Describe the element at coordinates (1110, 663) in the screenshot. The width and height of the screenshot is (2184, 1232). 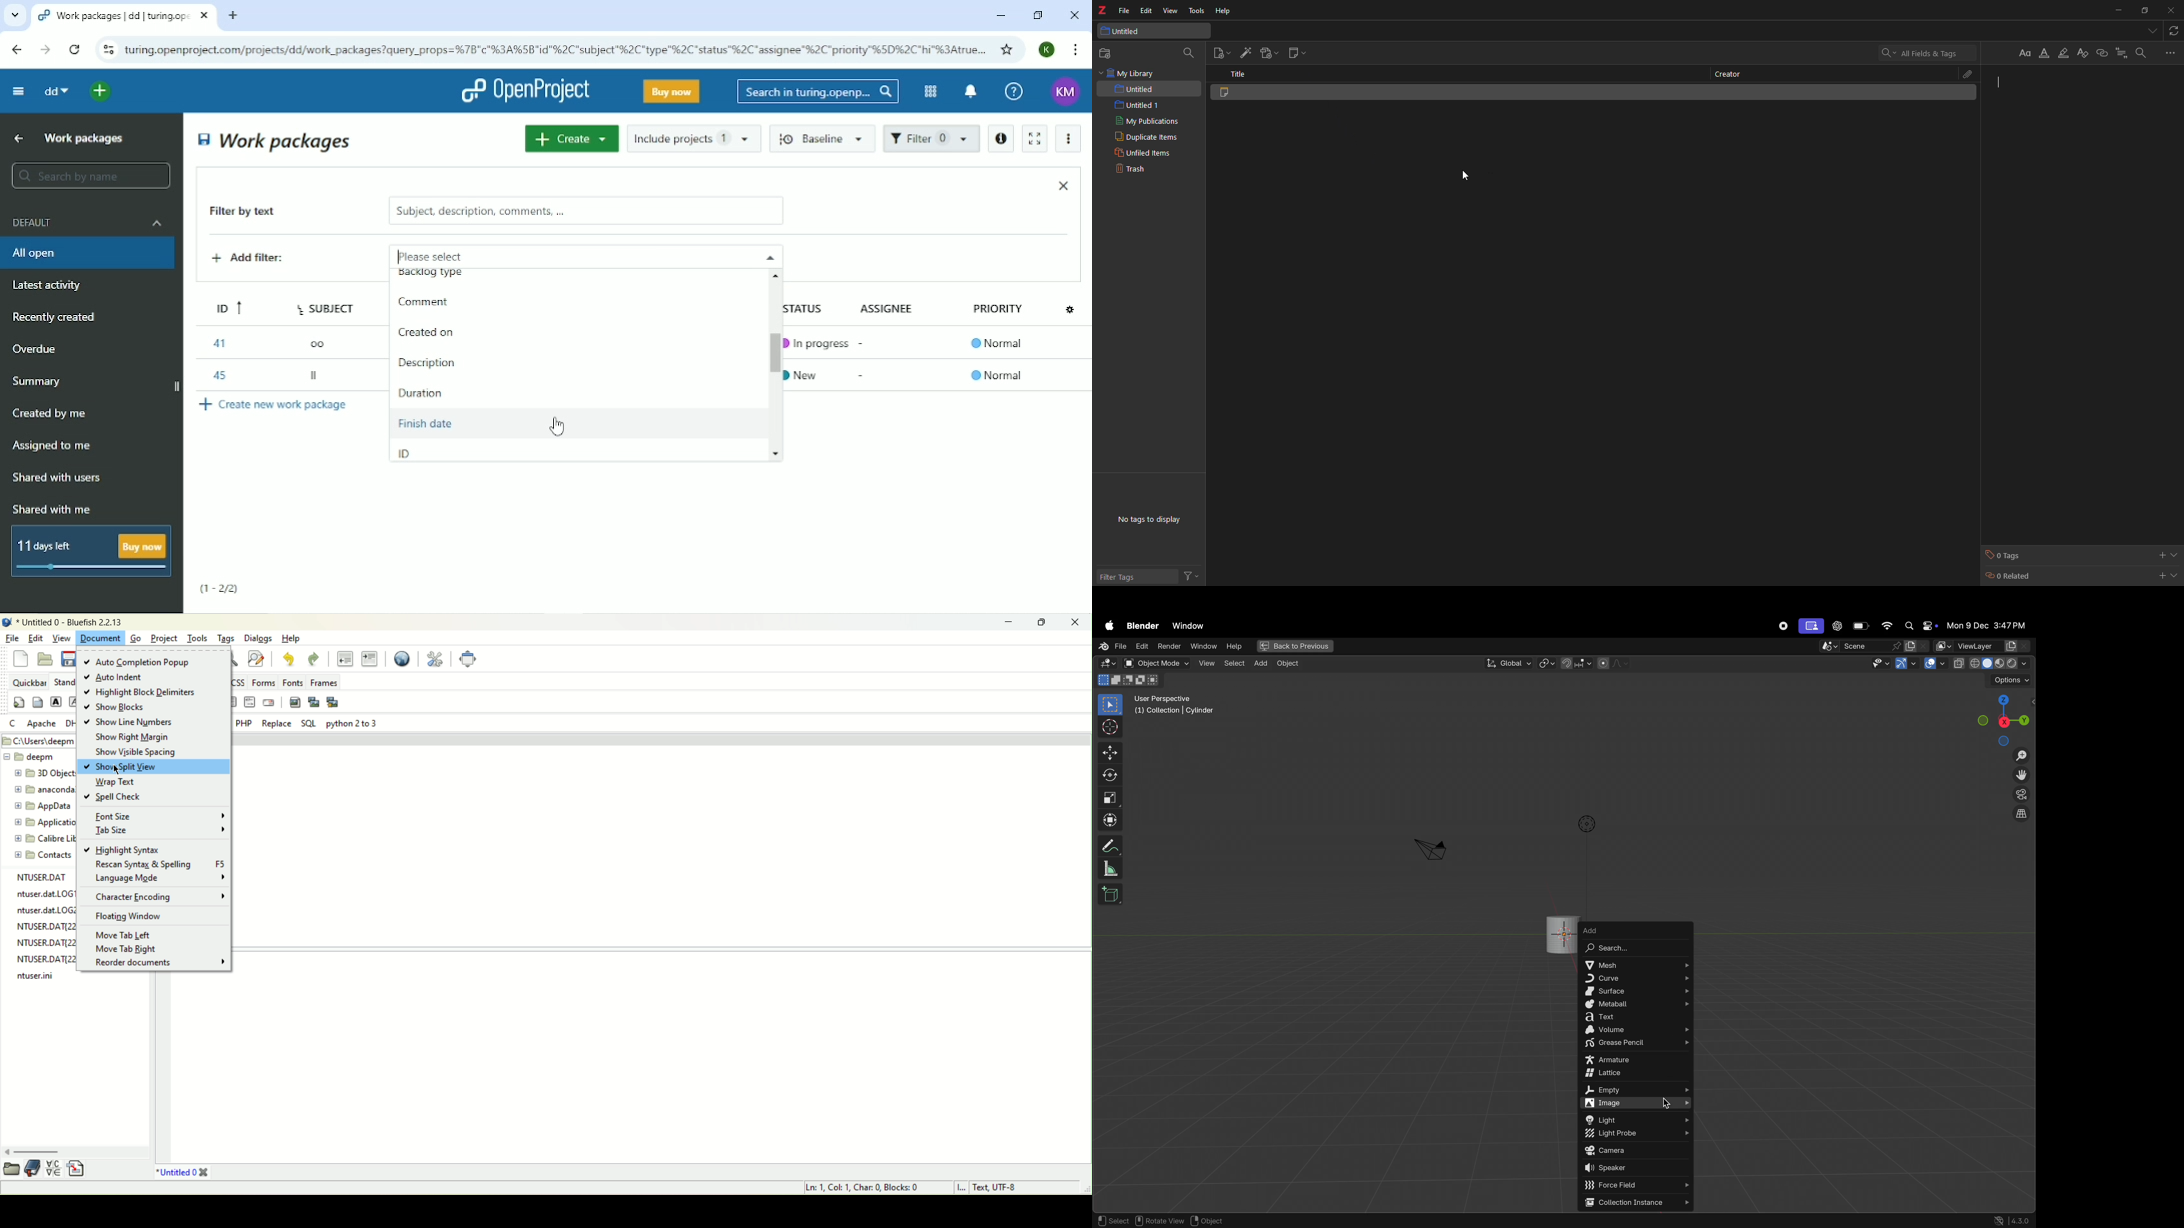
I see `editortype` at that location.